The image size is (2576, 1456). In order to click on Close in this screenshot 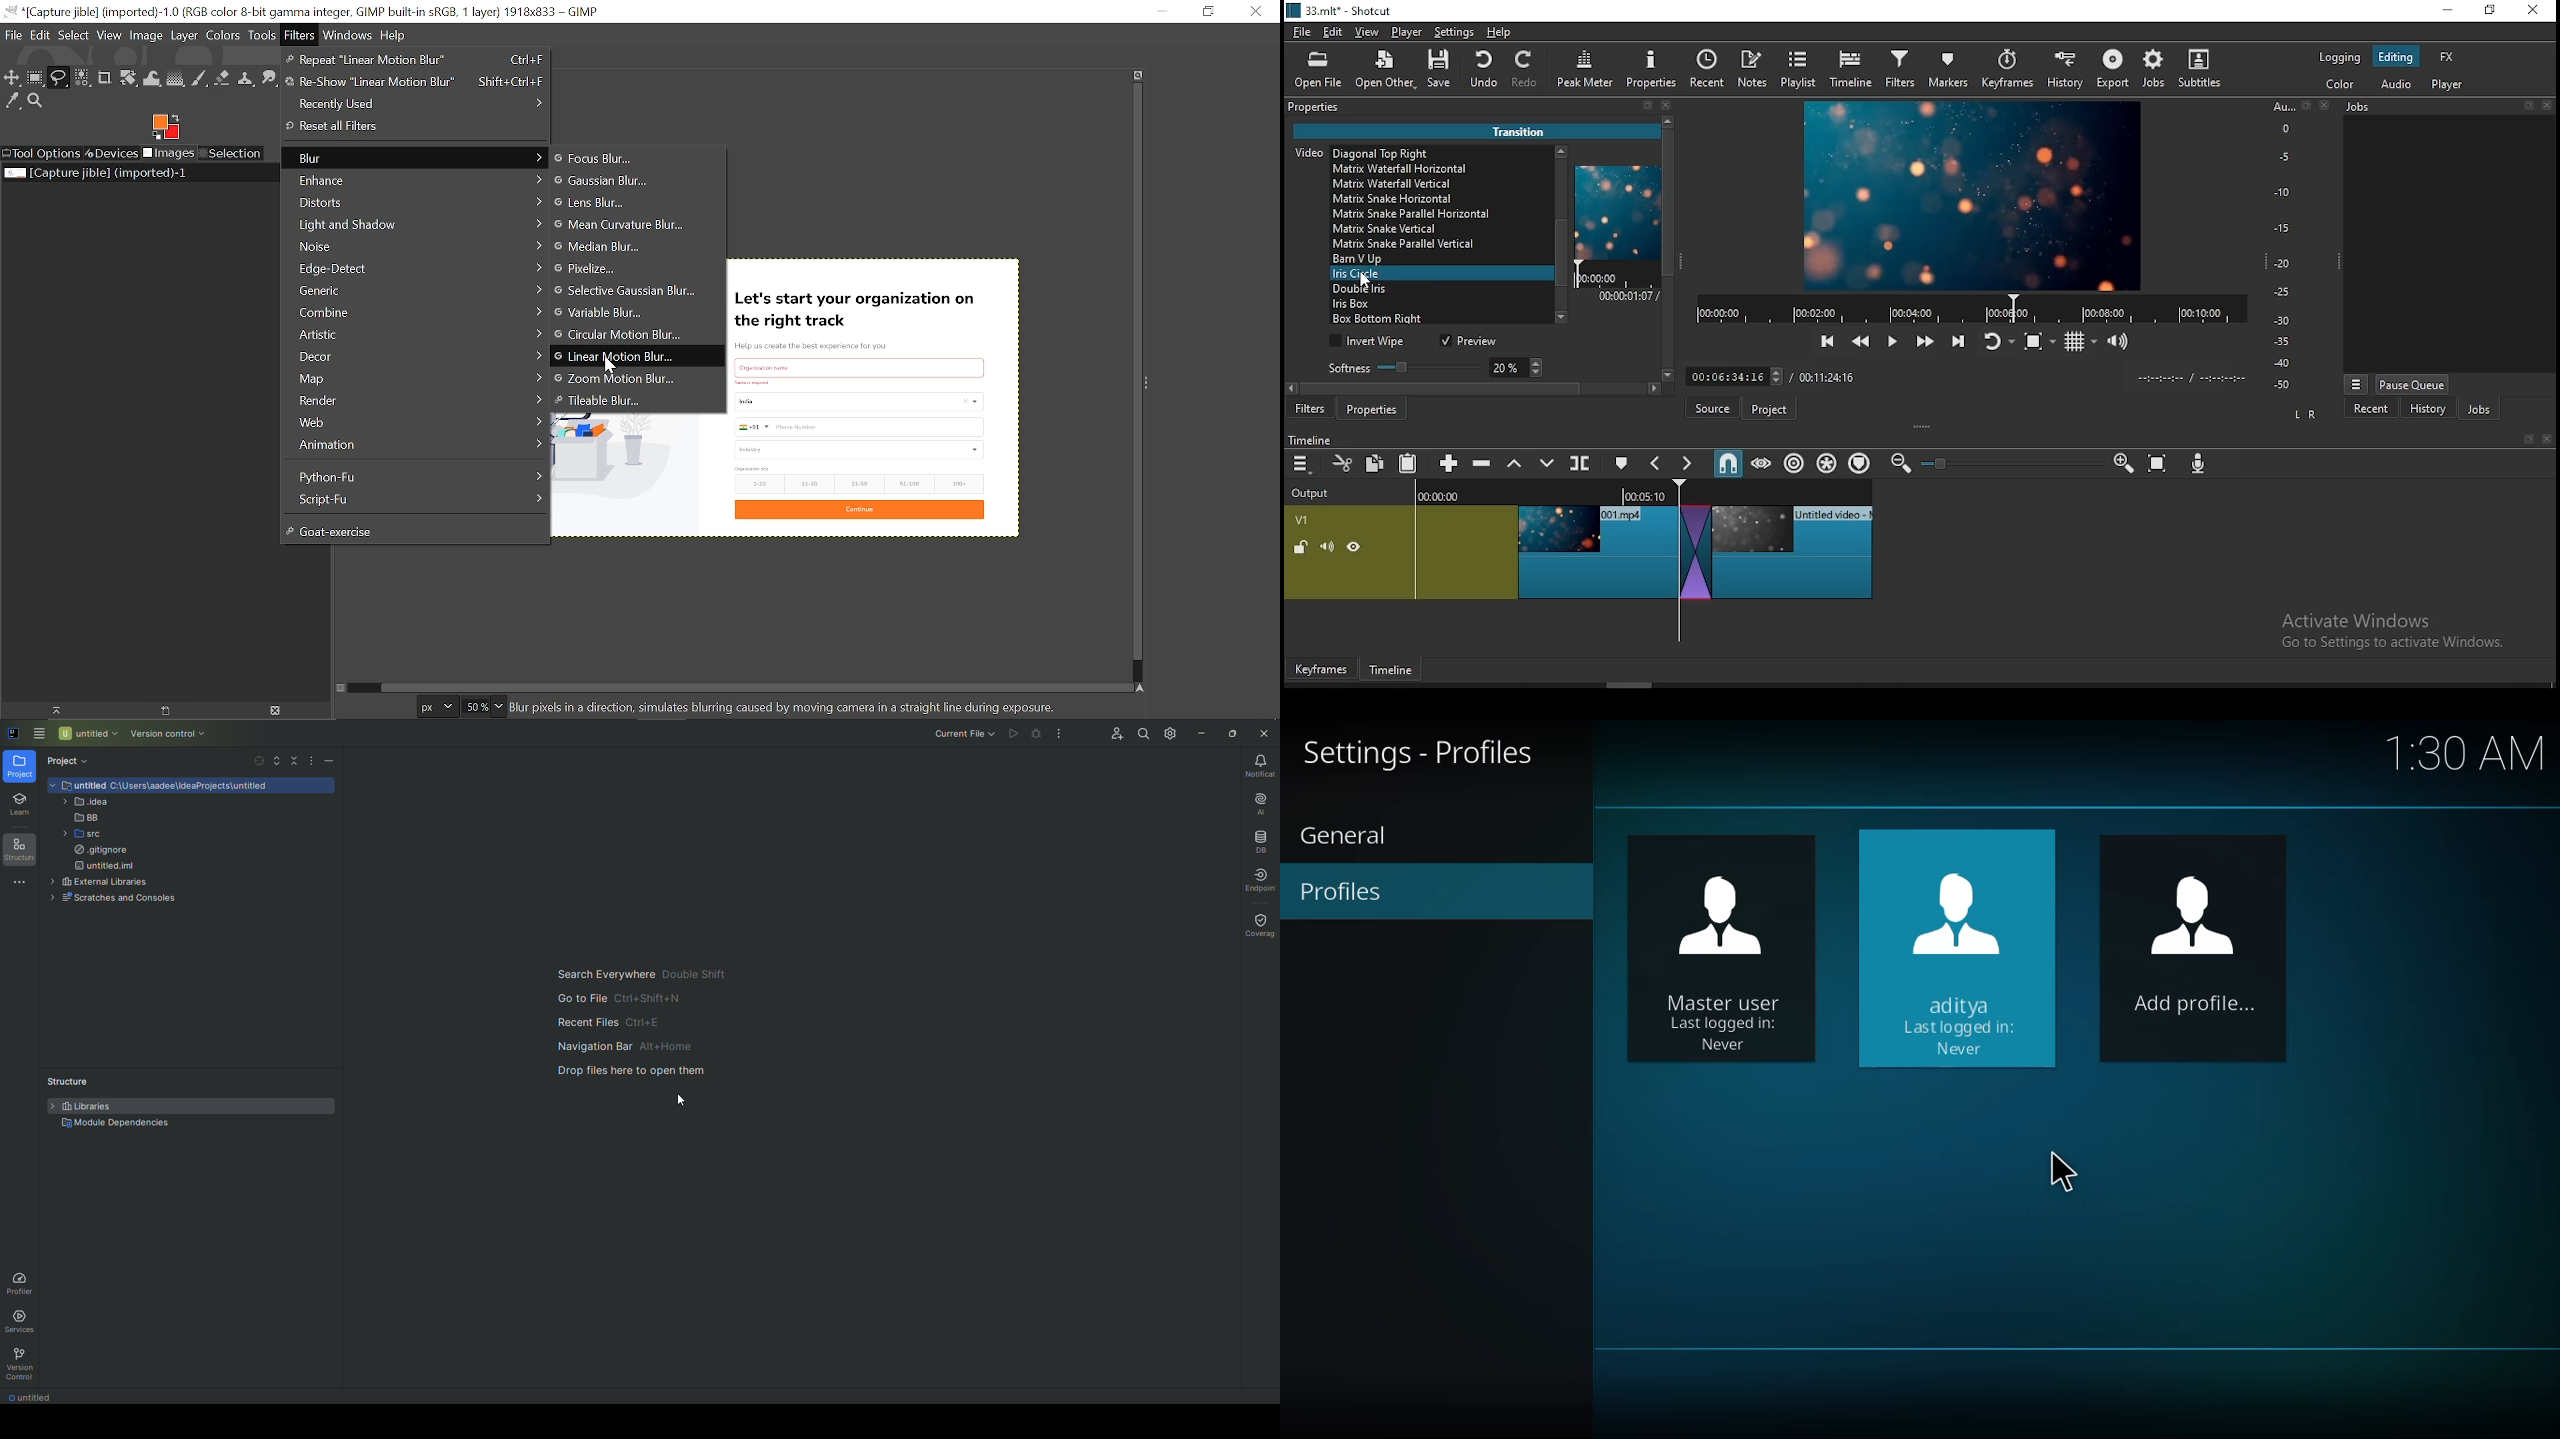, I will do `click(1256, 11)`.